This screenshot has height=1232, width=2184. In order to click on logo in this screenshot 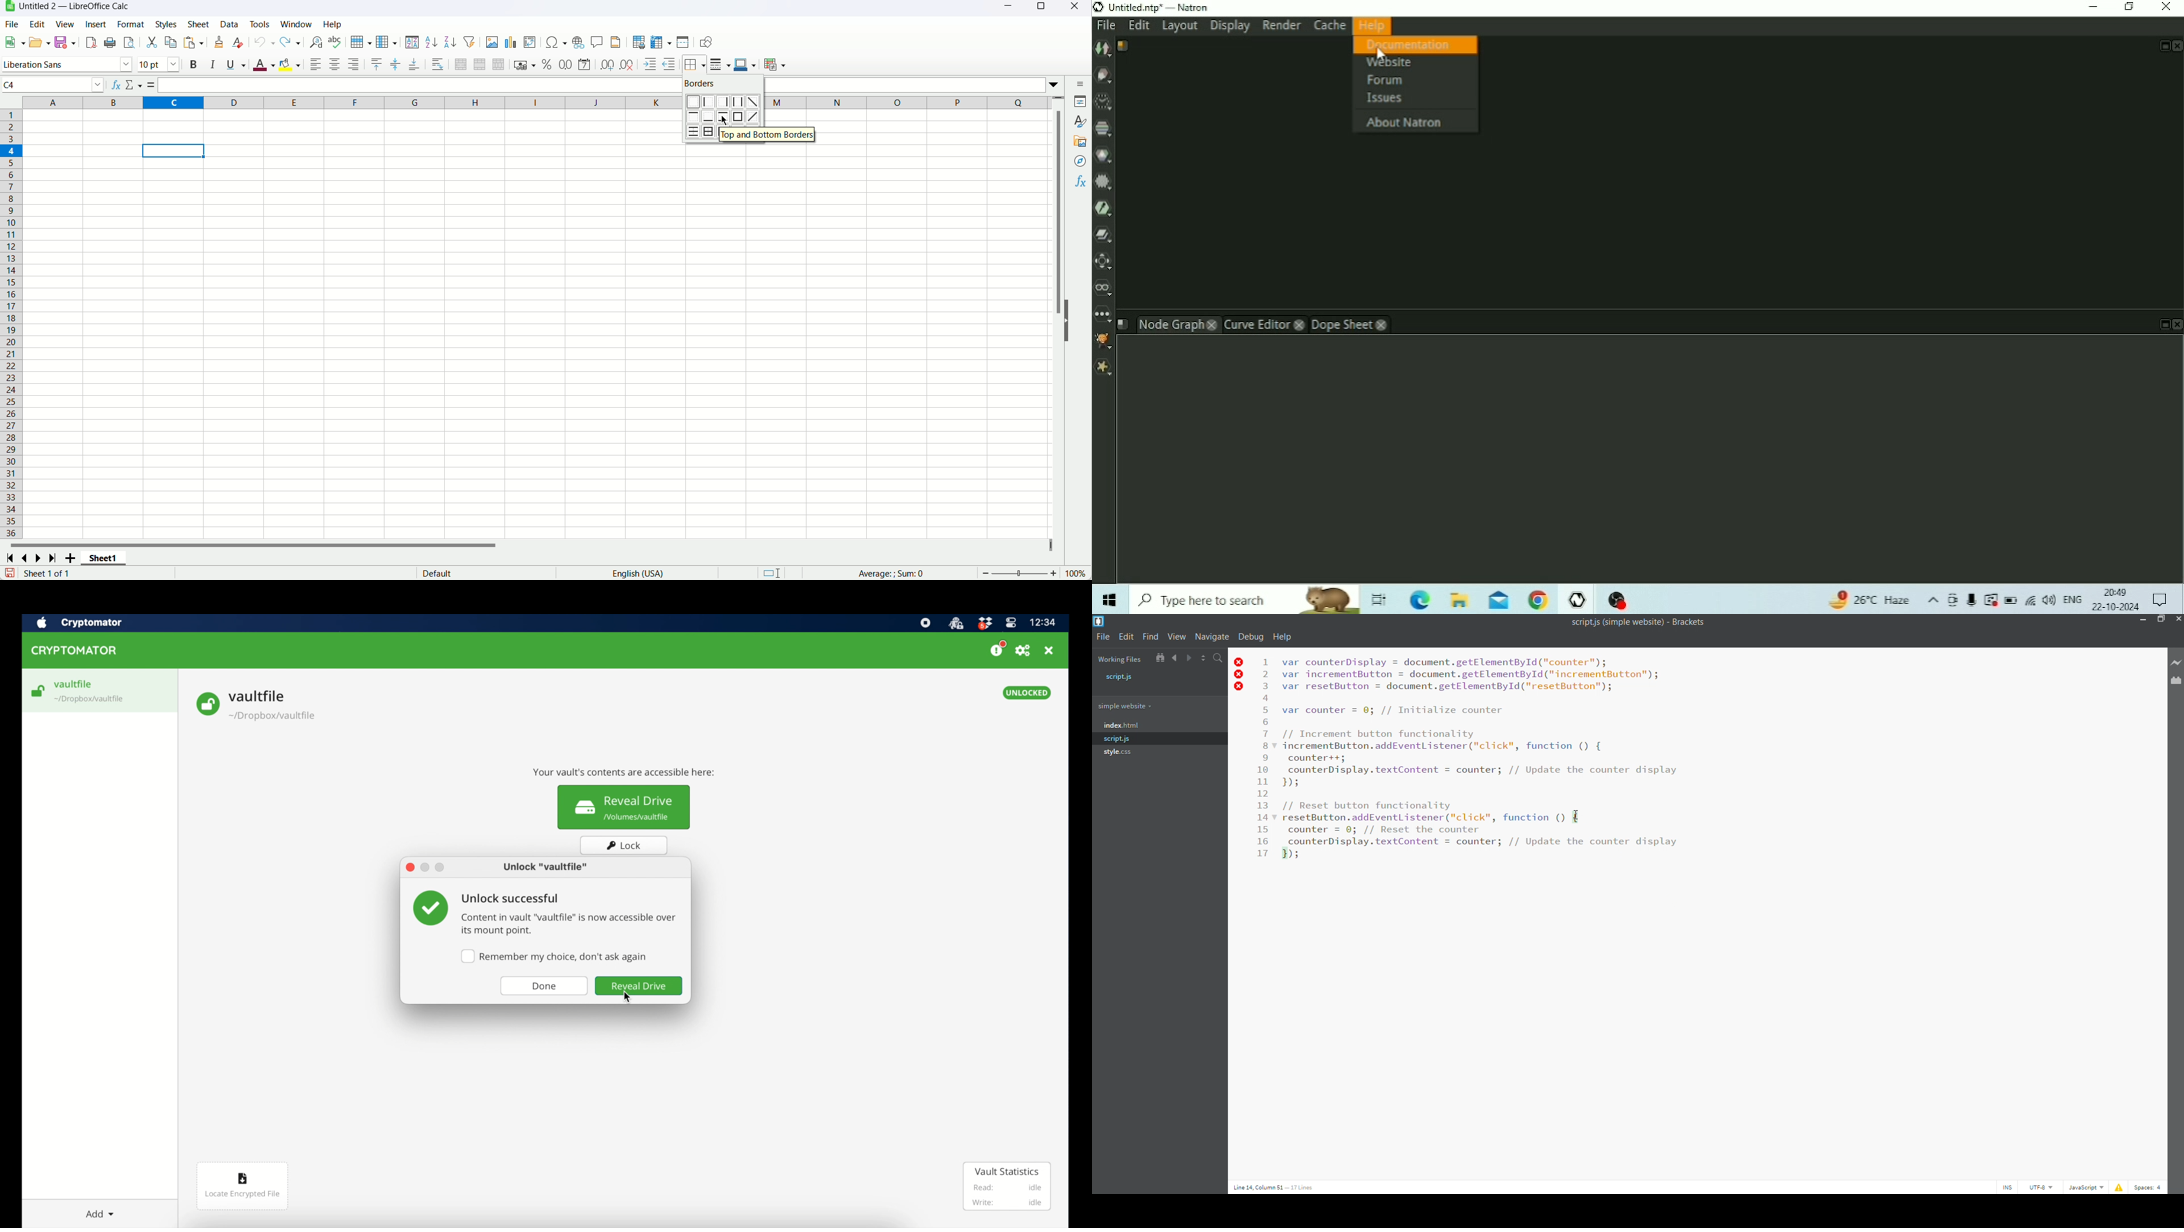, I will do `click(1102, 621)`.